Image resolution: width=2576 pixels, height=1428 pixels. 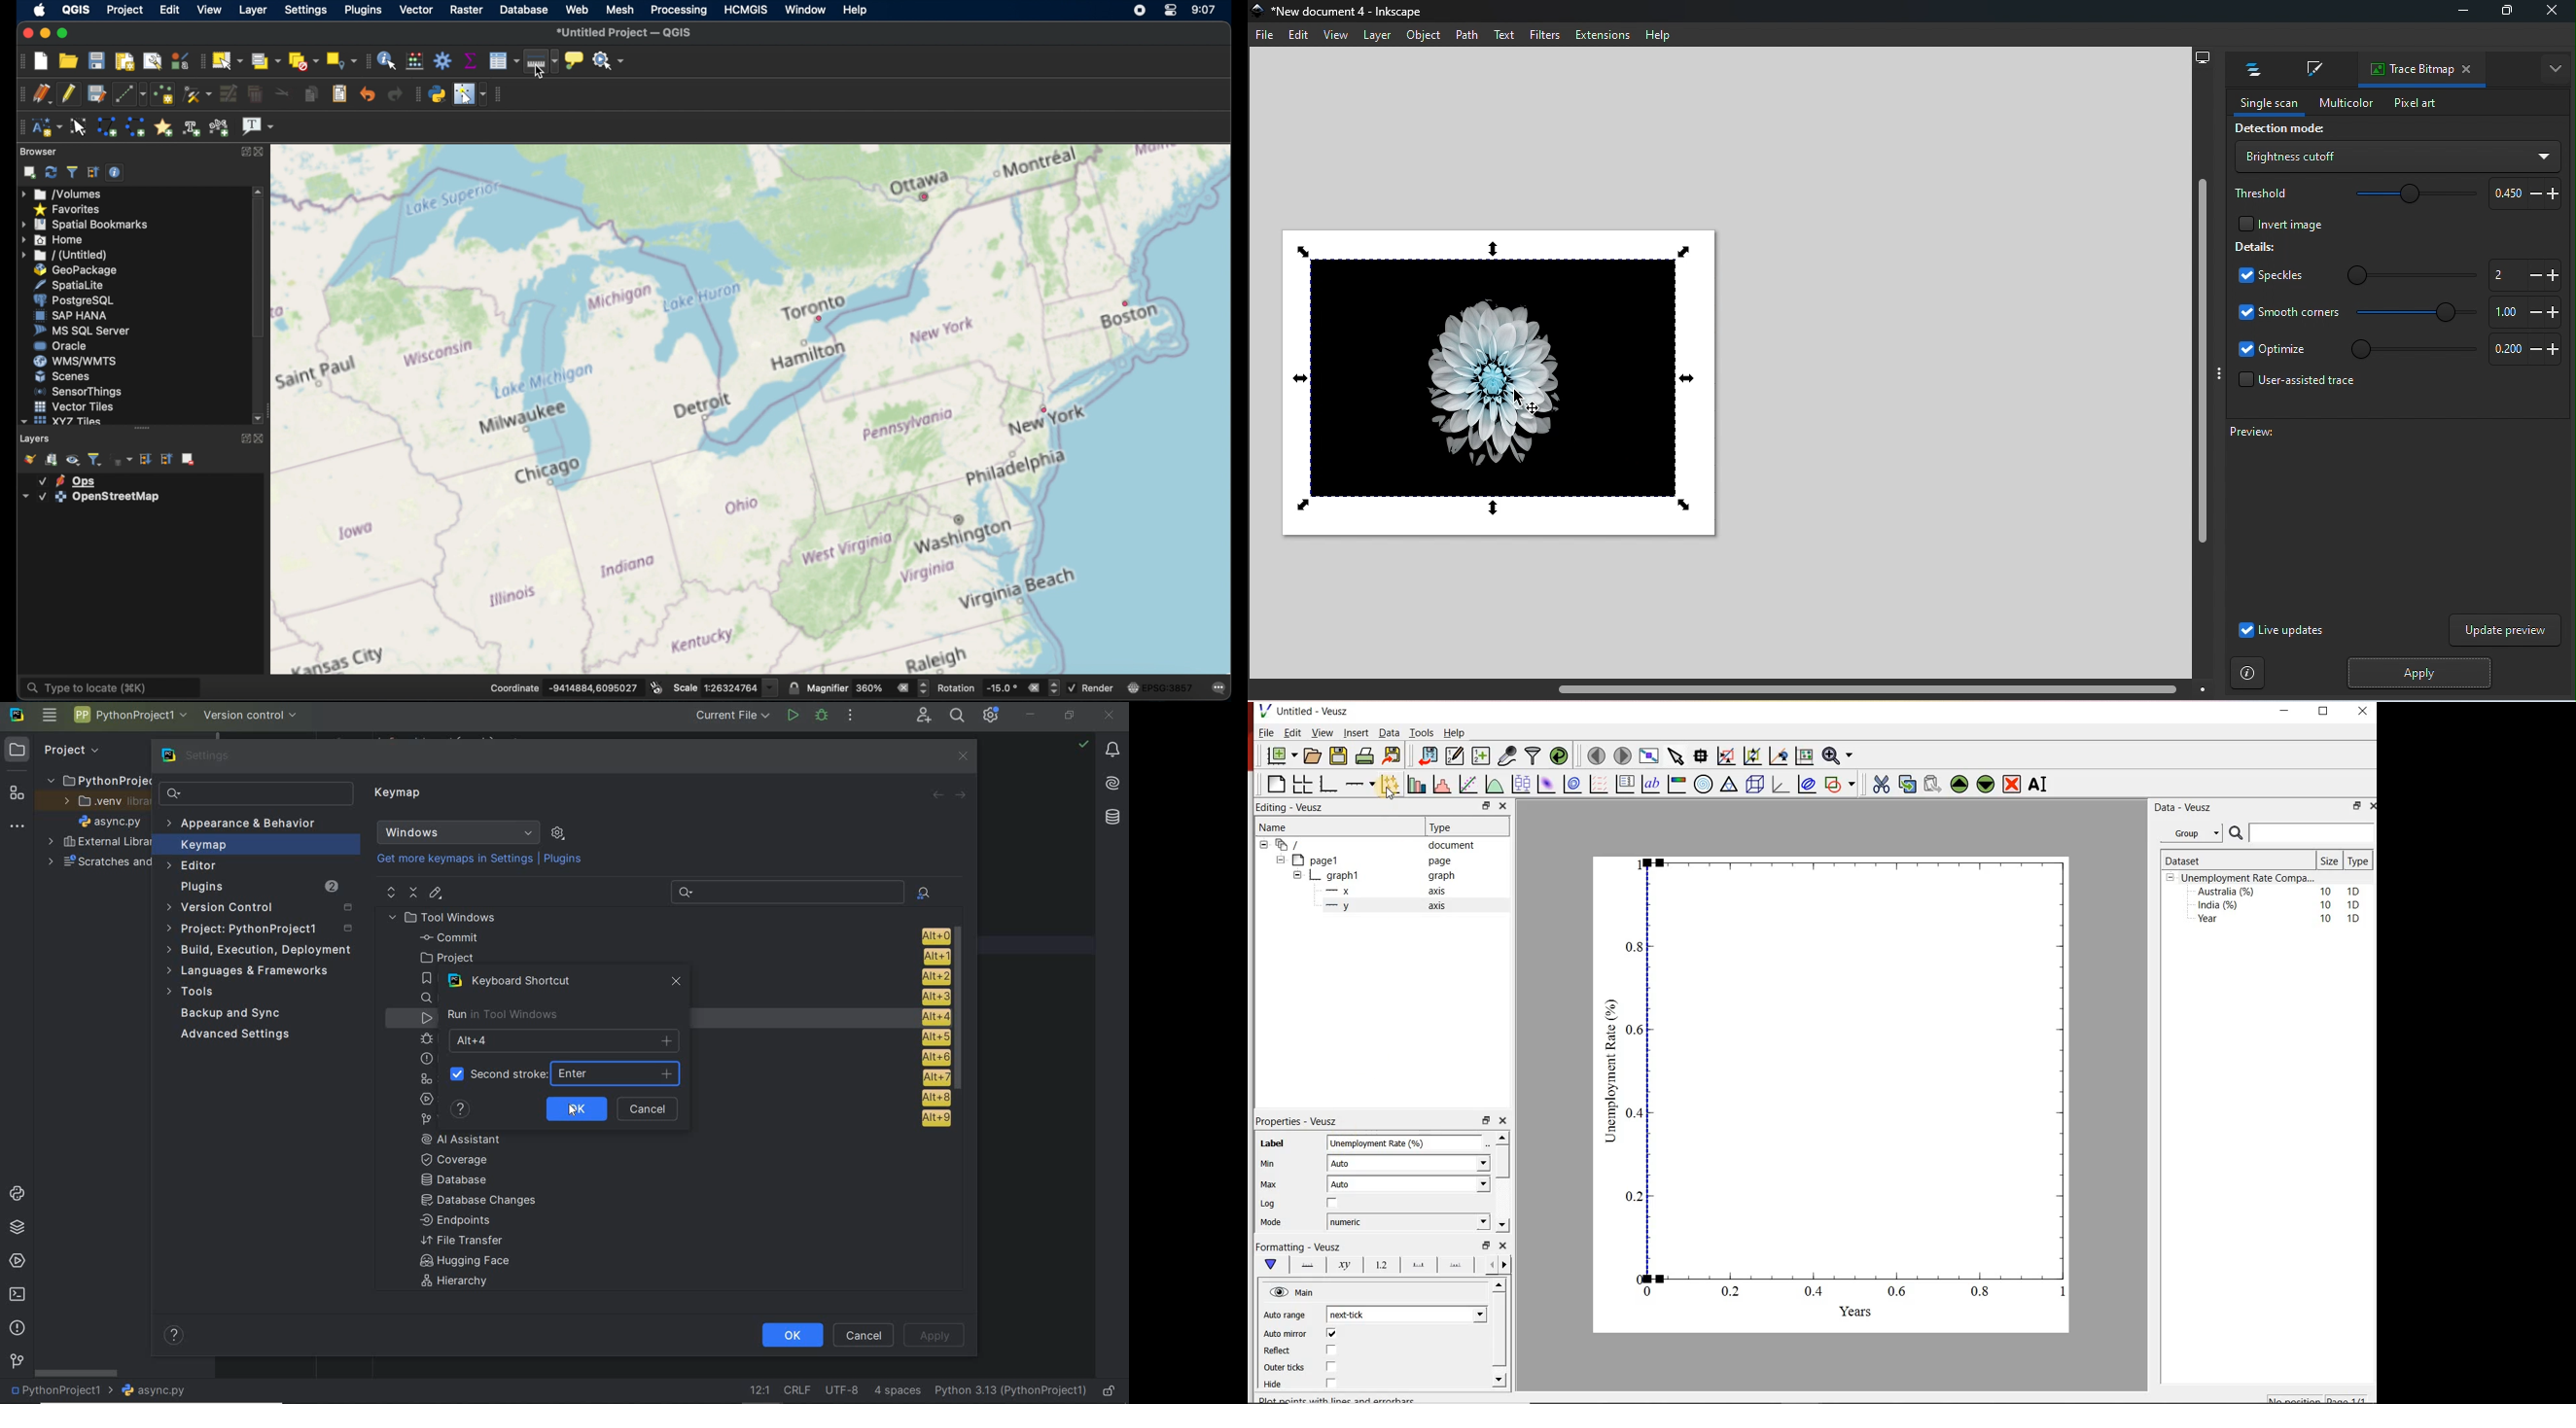 I want to click on alt +3, so click(x=932, y=996).